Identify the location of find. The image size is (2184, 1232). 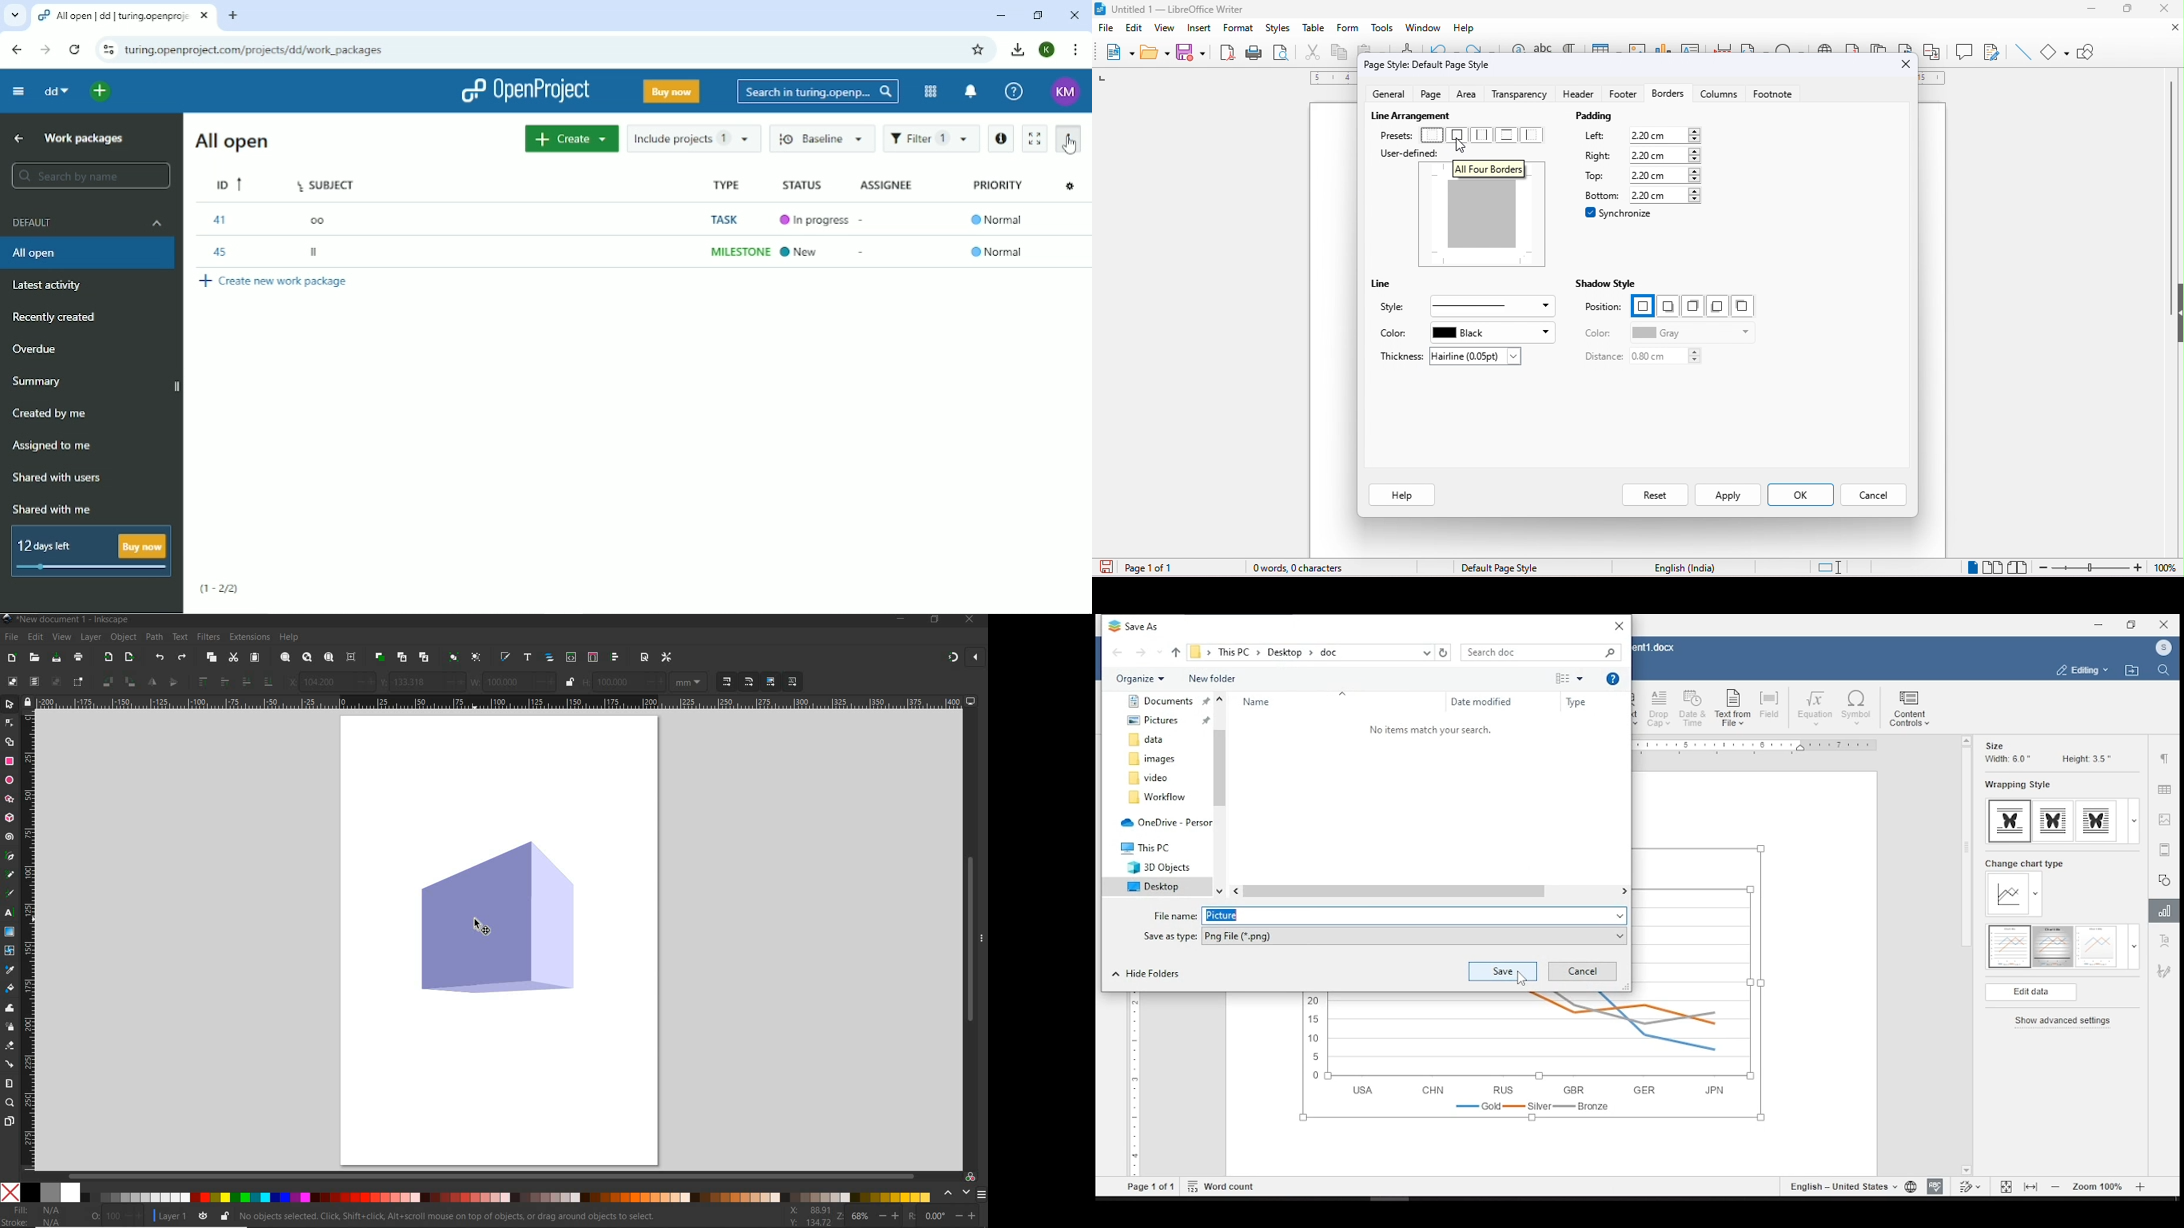
(2164, 669).